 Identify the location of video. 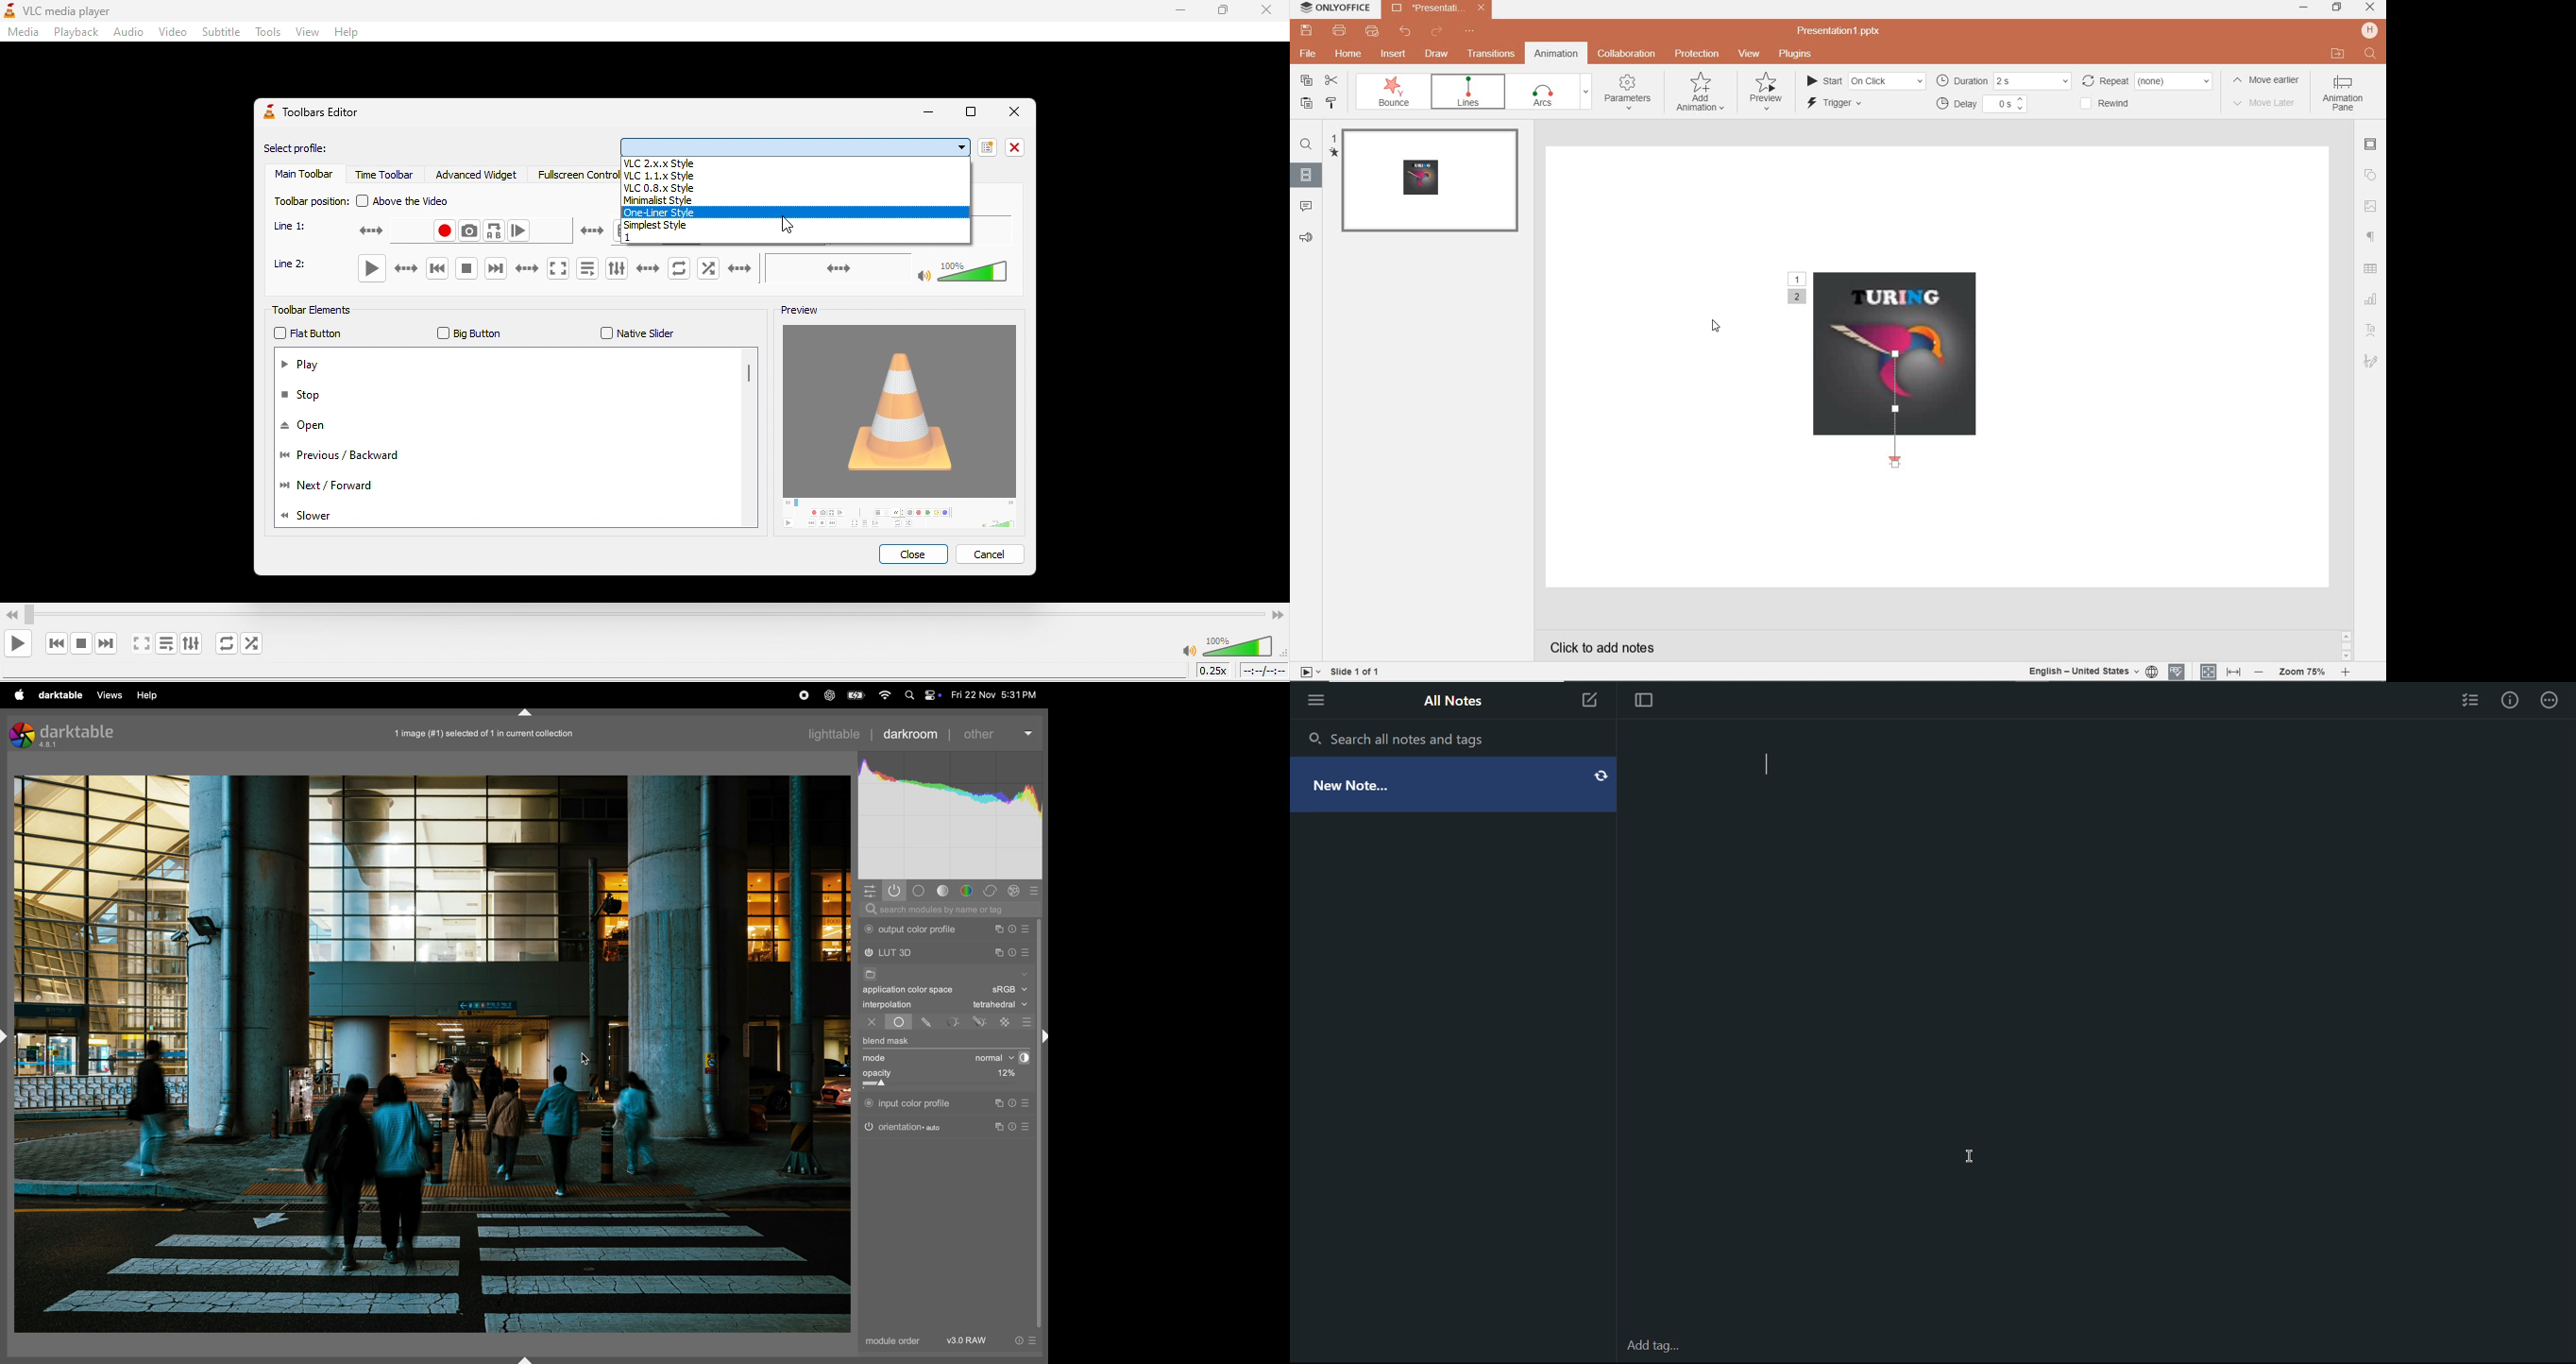
(174, 32).